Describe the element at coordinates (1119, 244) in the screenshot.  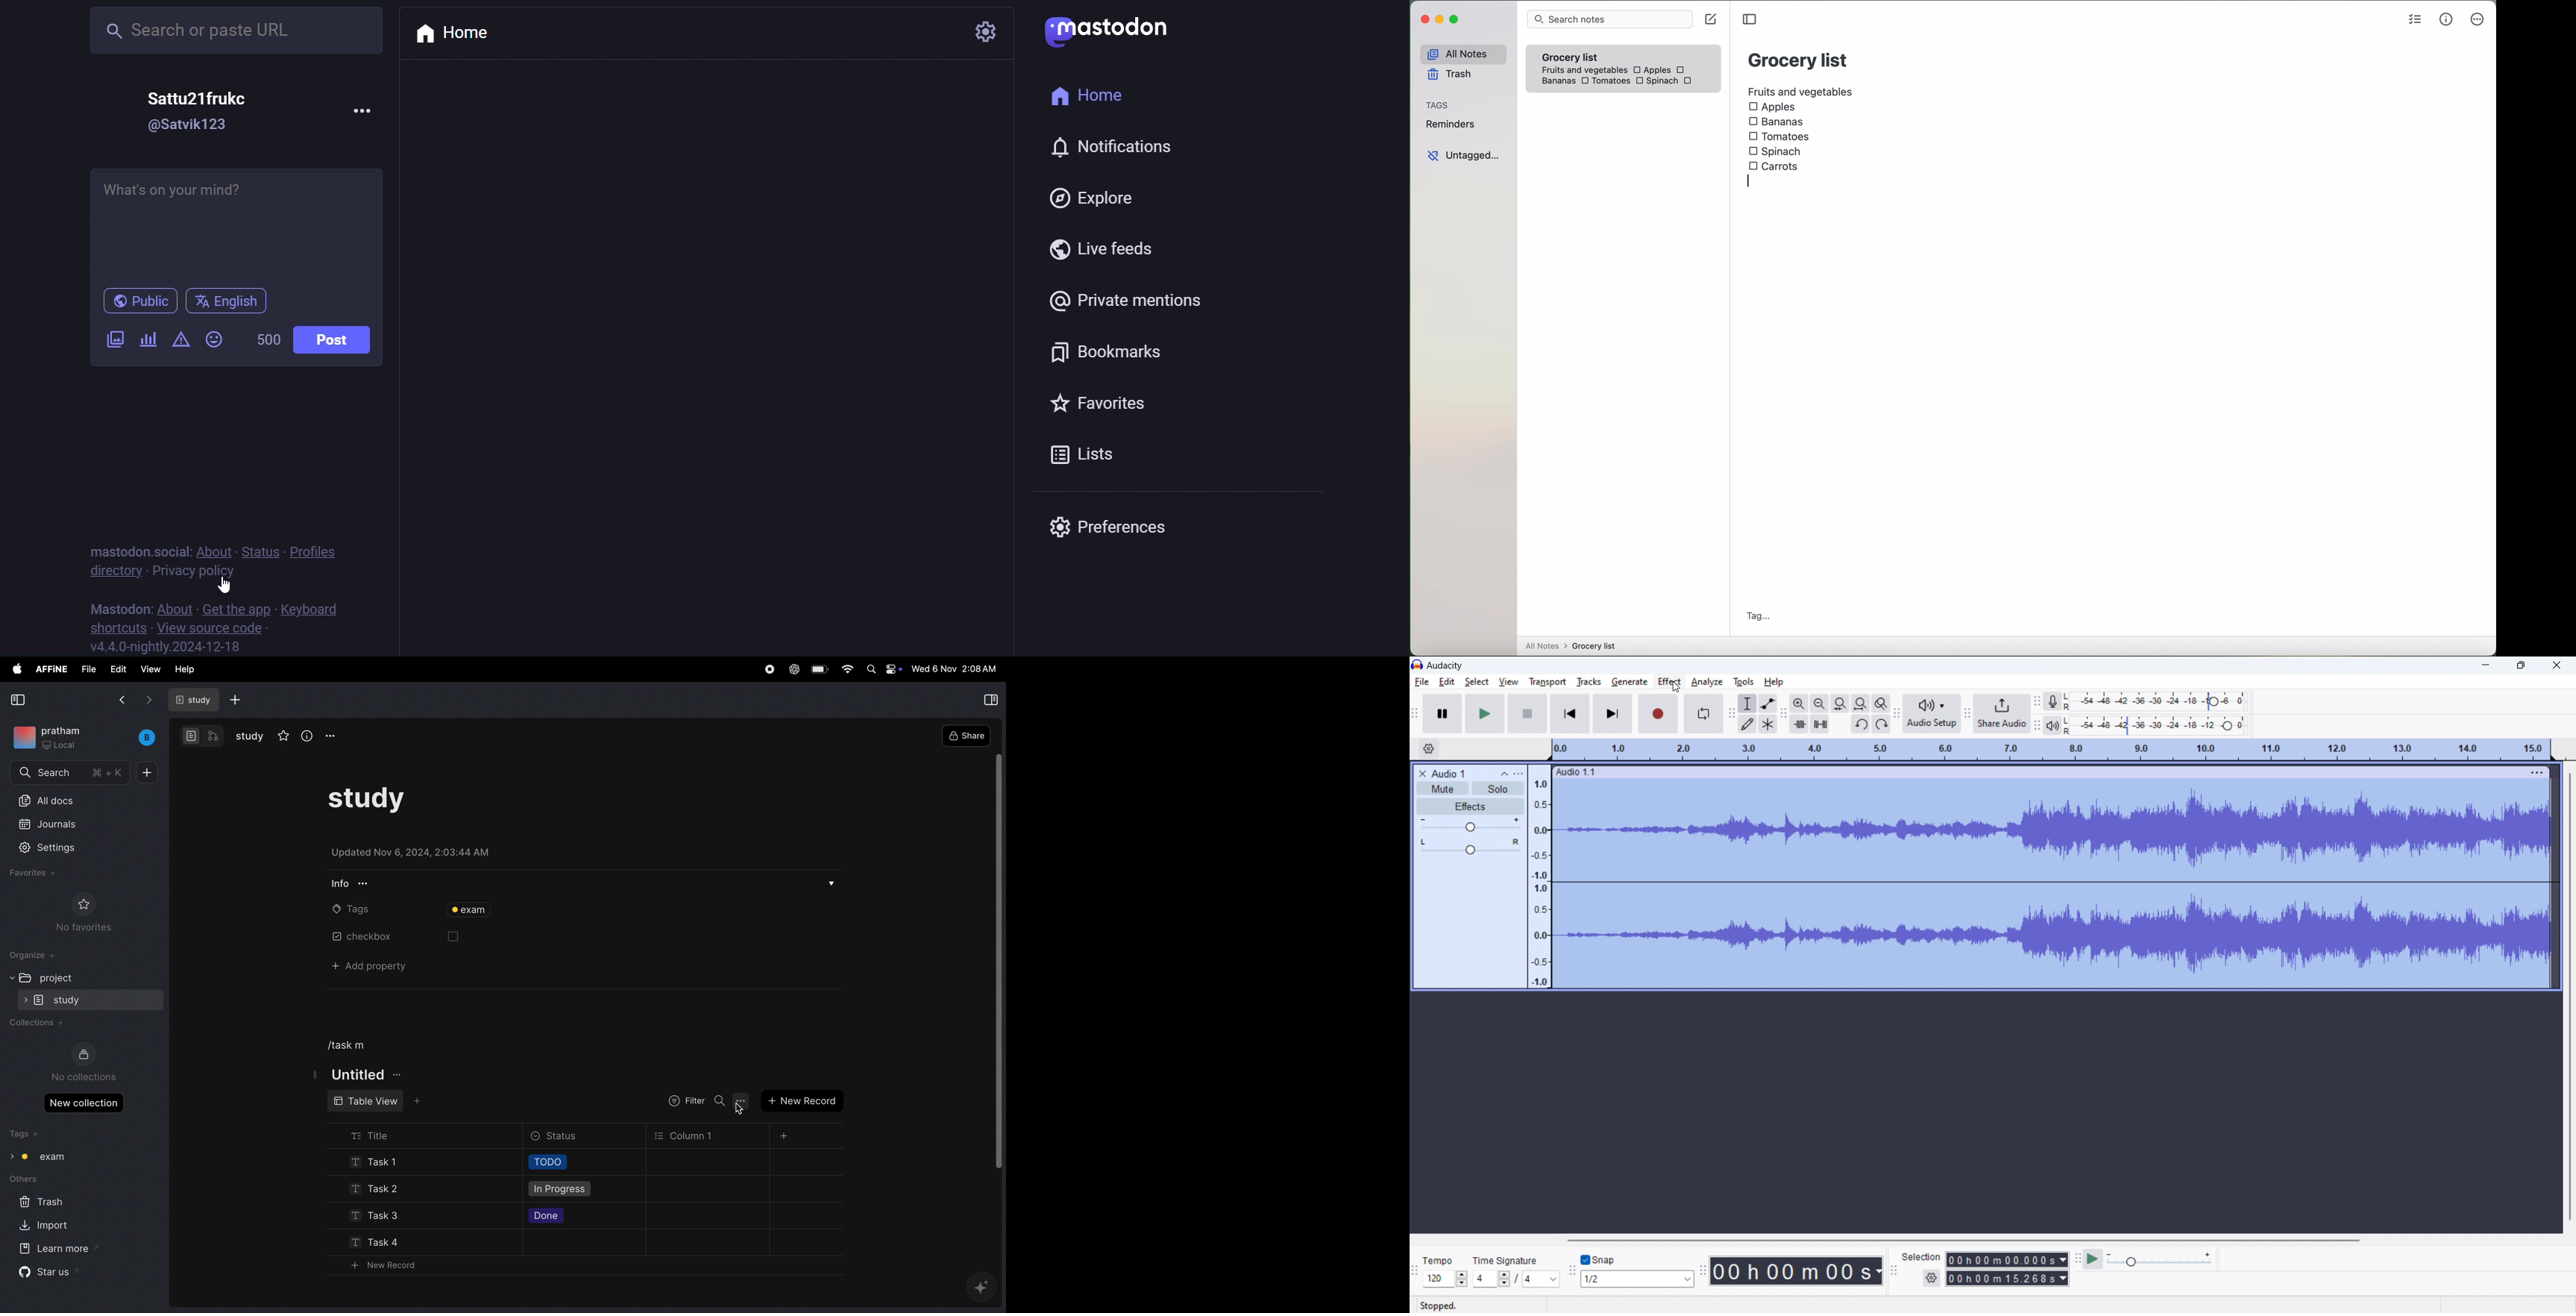
I see `live feed` at that location.